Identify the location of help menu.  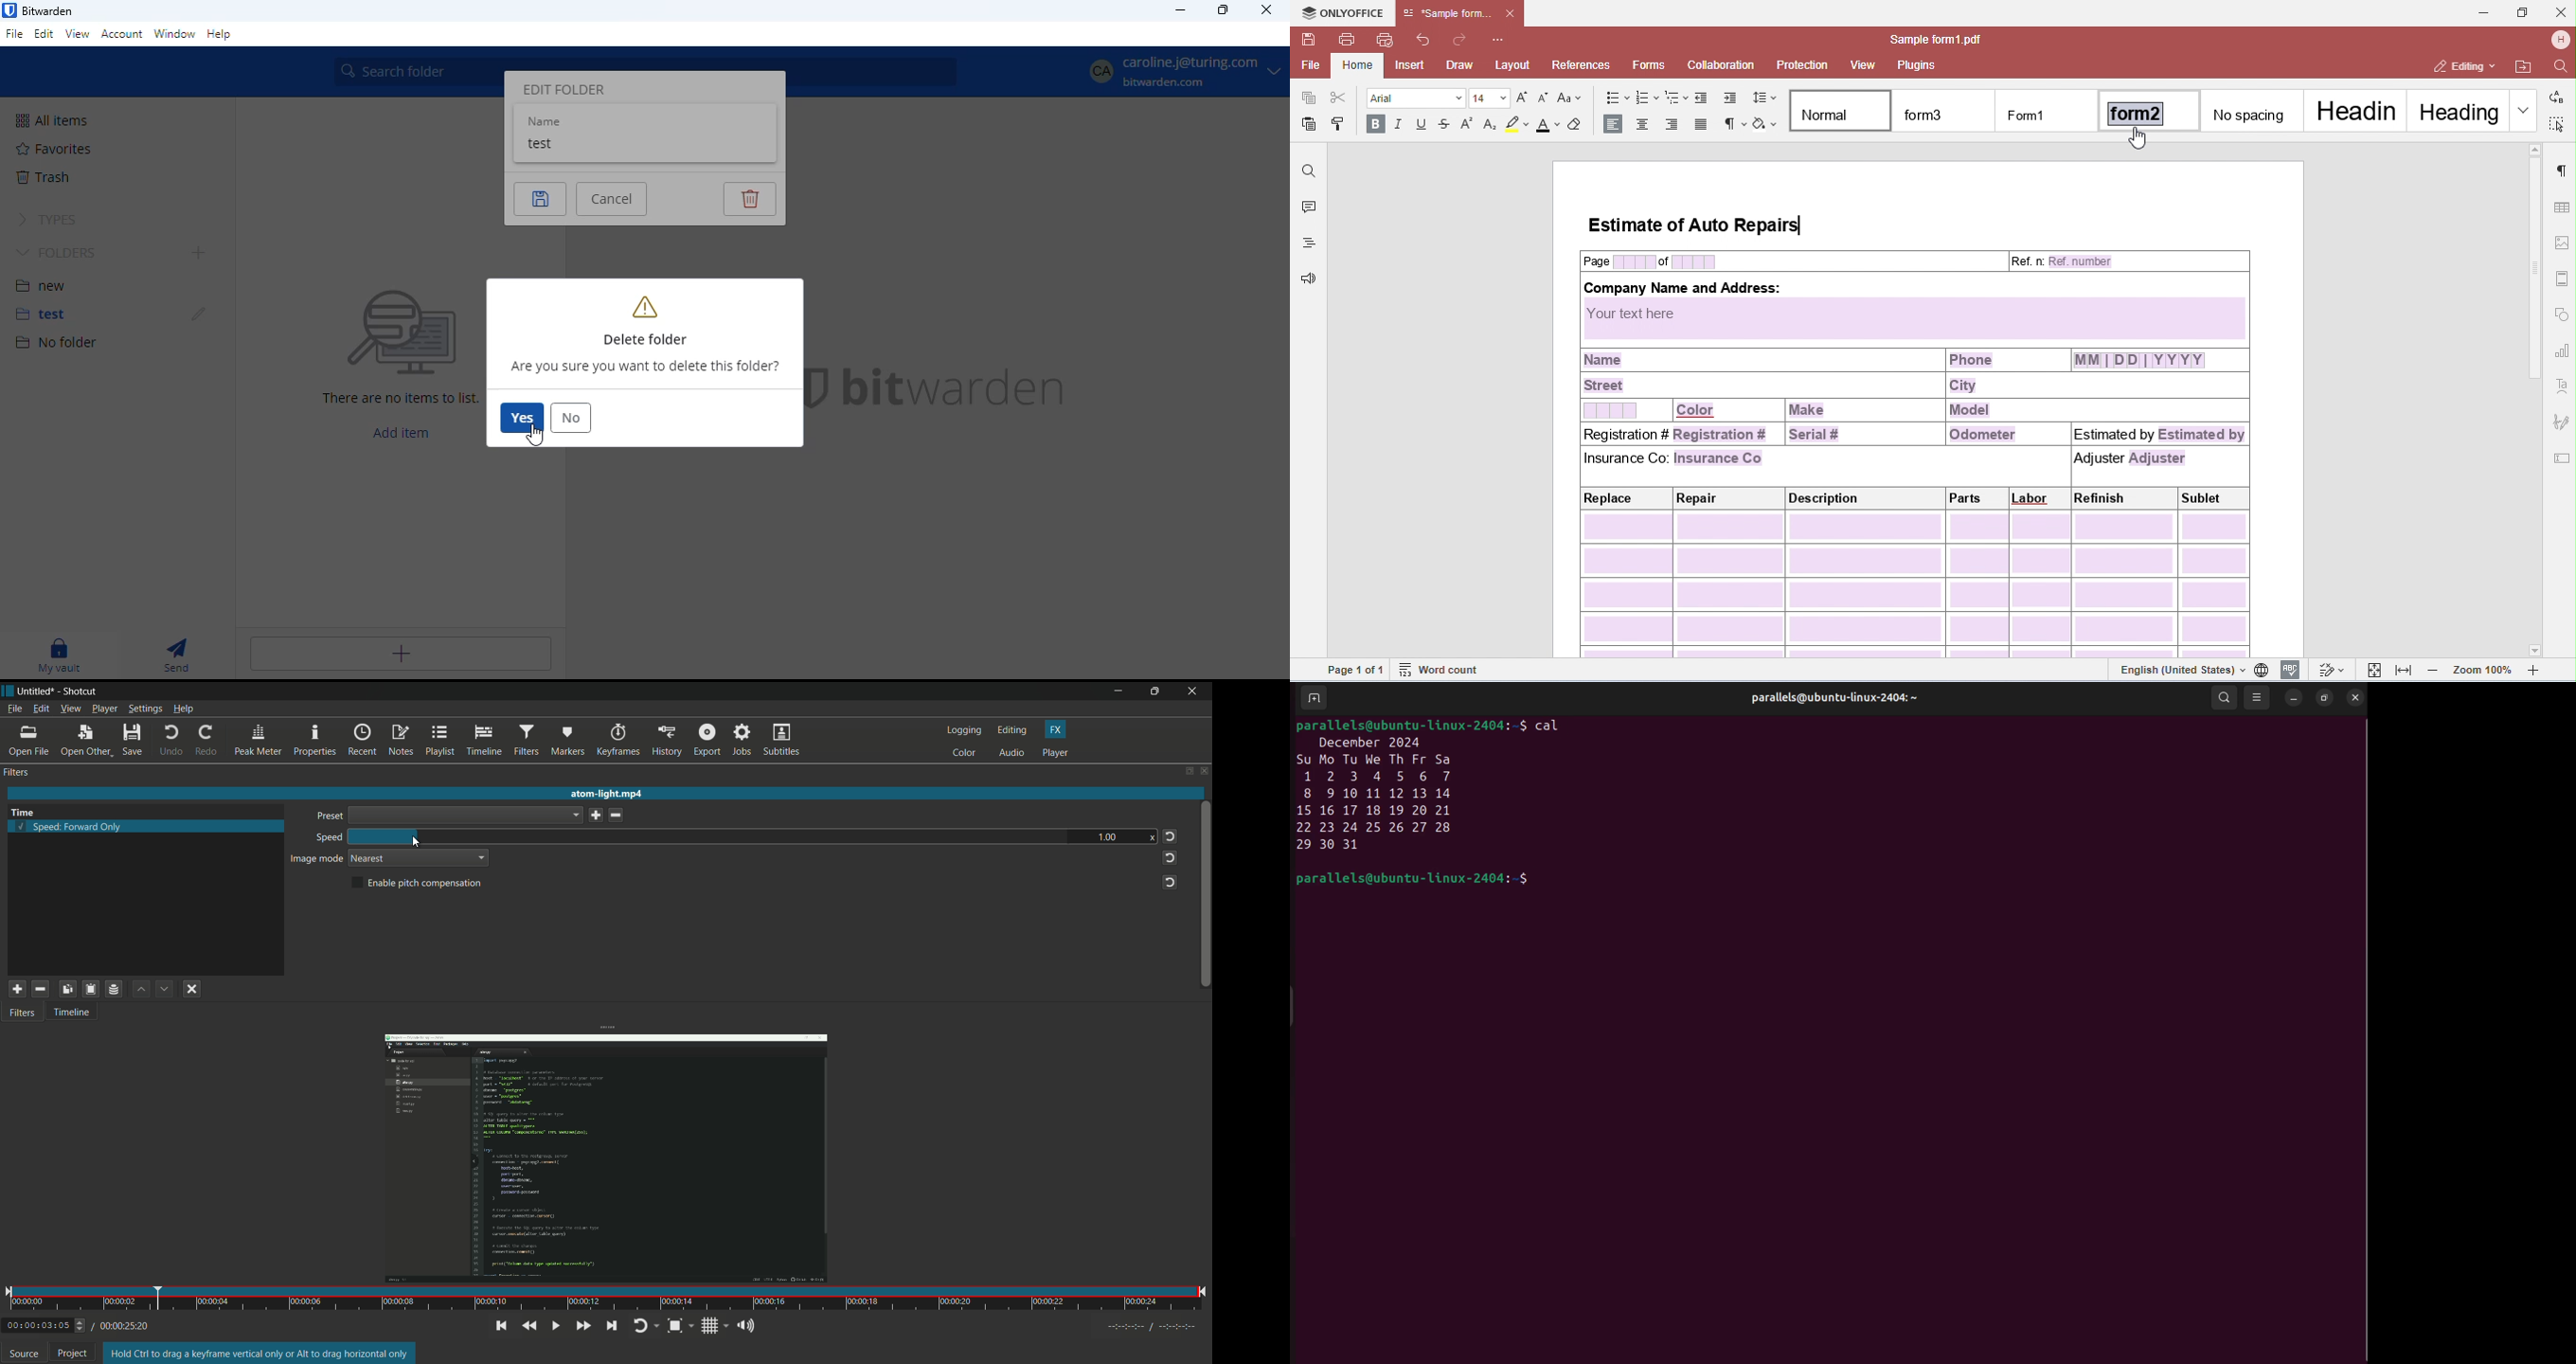
(184, 709).